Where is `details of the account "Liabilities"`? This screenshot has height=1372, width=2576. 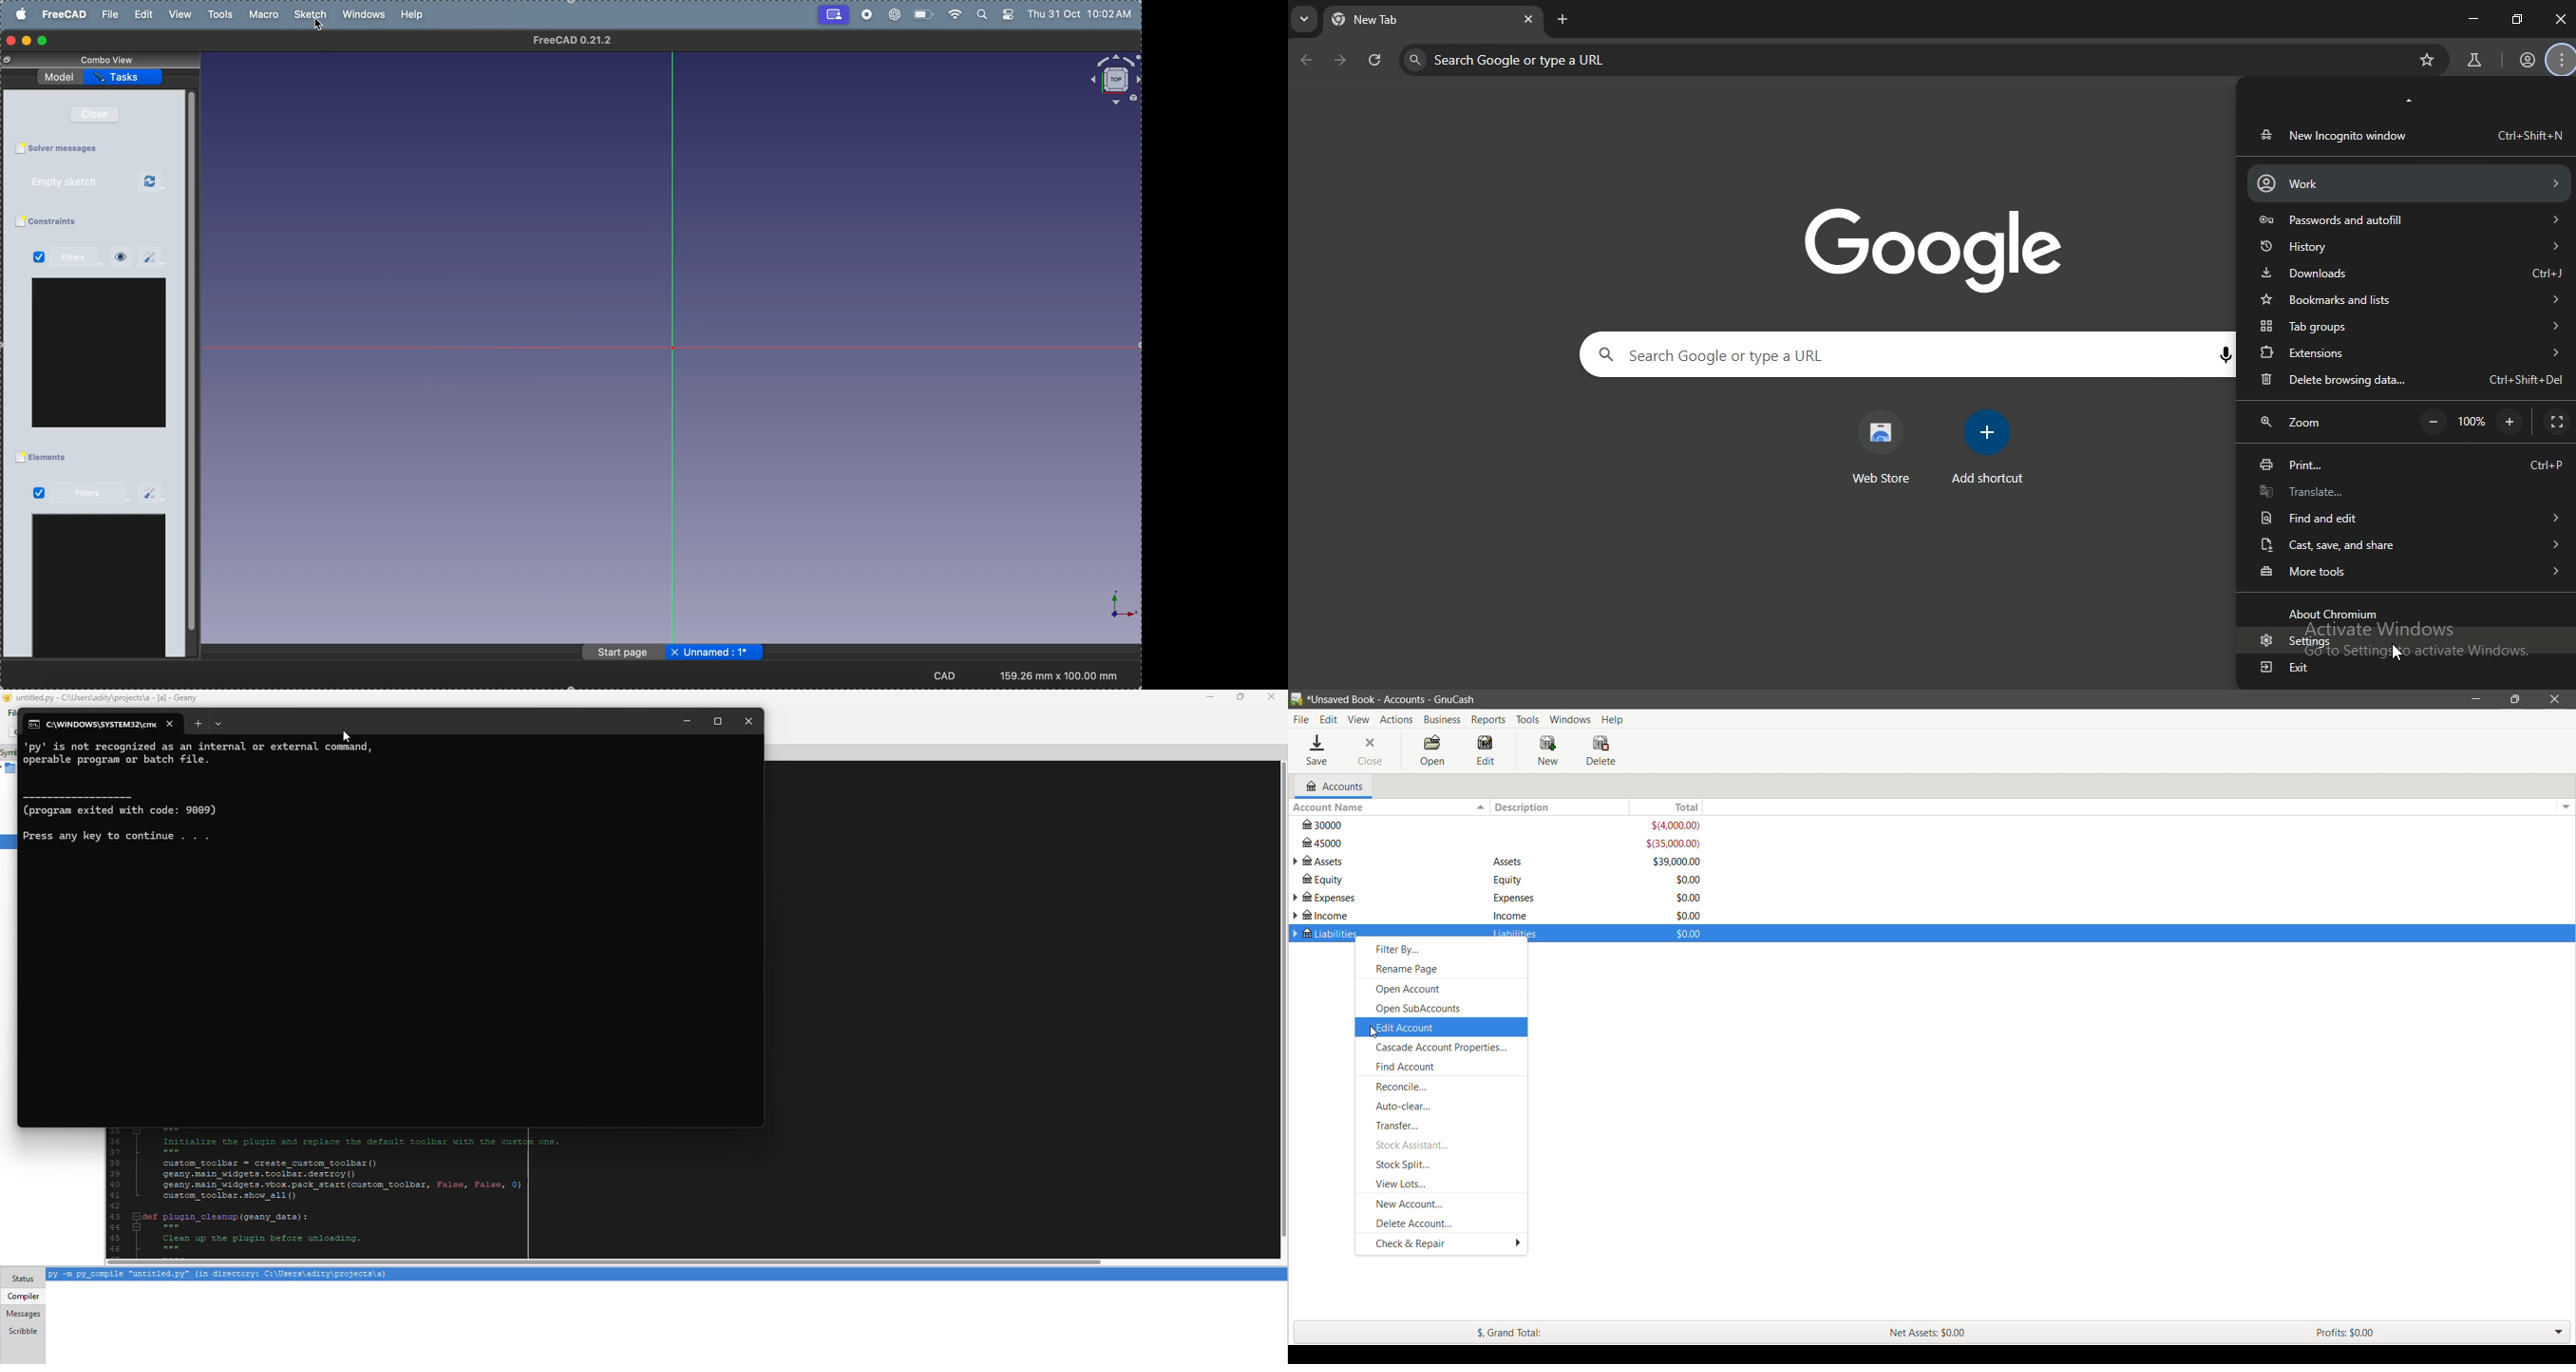
details of the account "Liabilities" is located at coordinates (1512, 935).